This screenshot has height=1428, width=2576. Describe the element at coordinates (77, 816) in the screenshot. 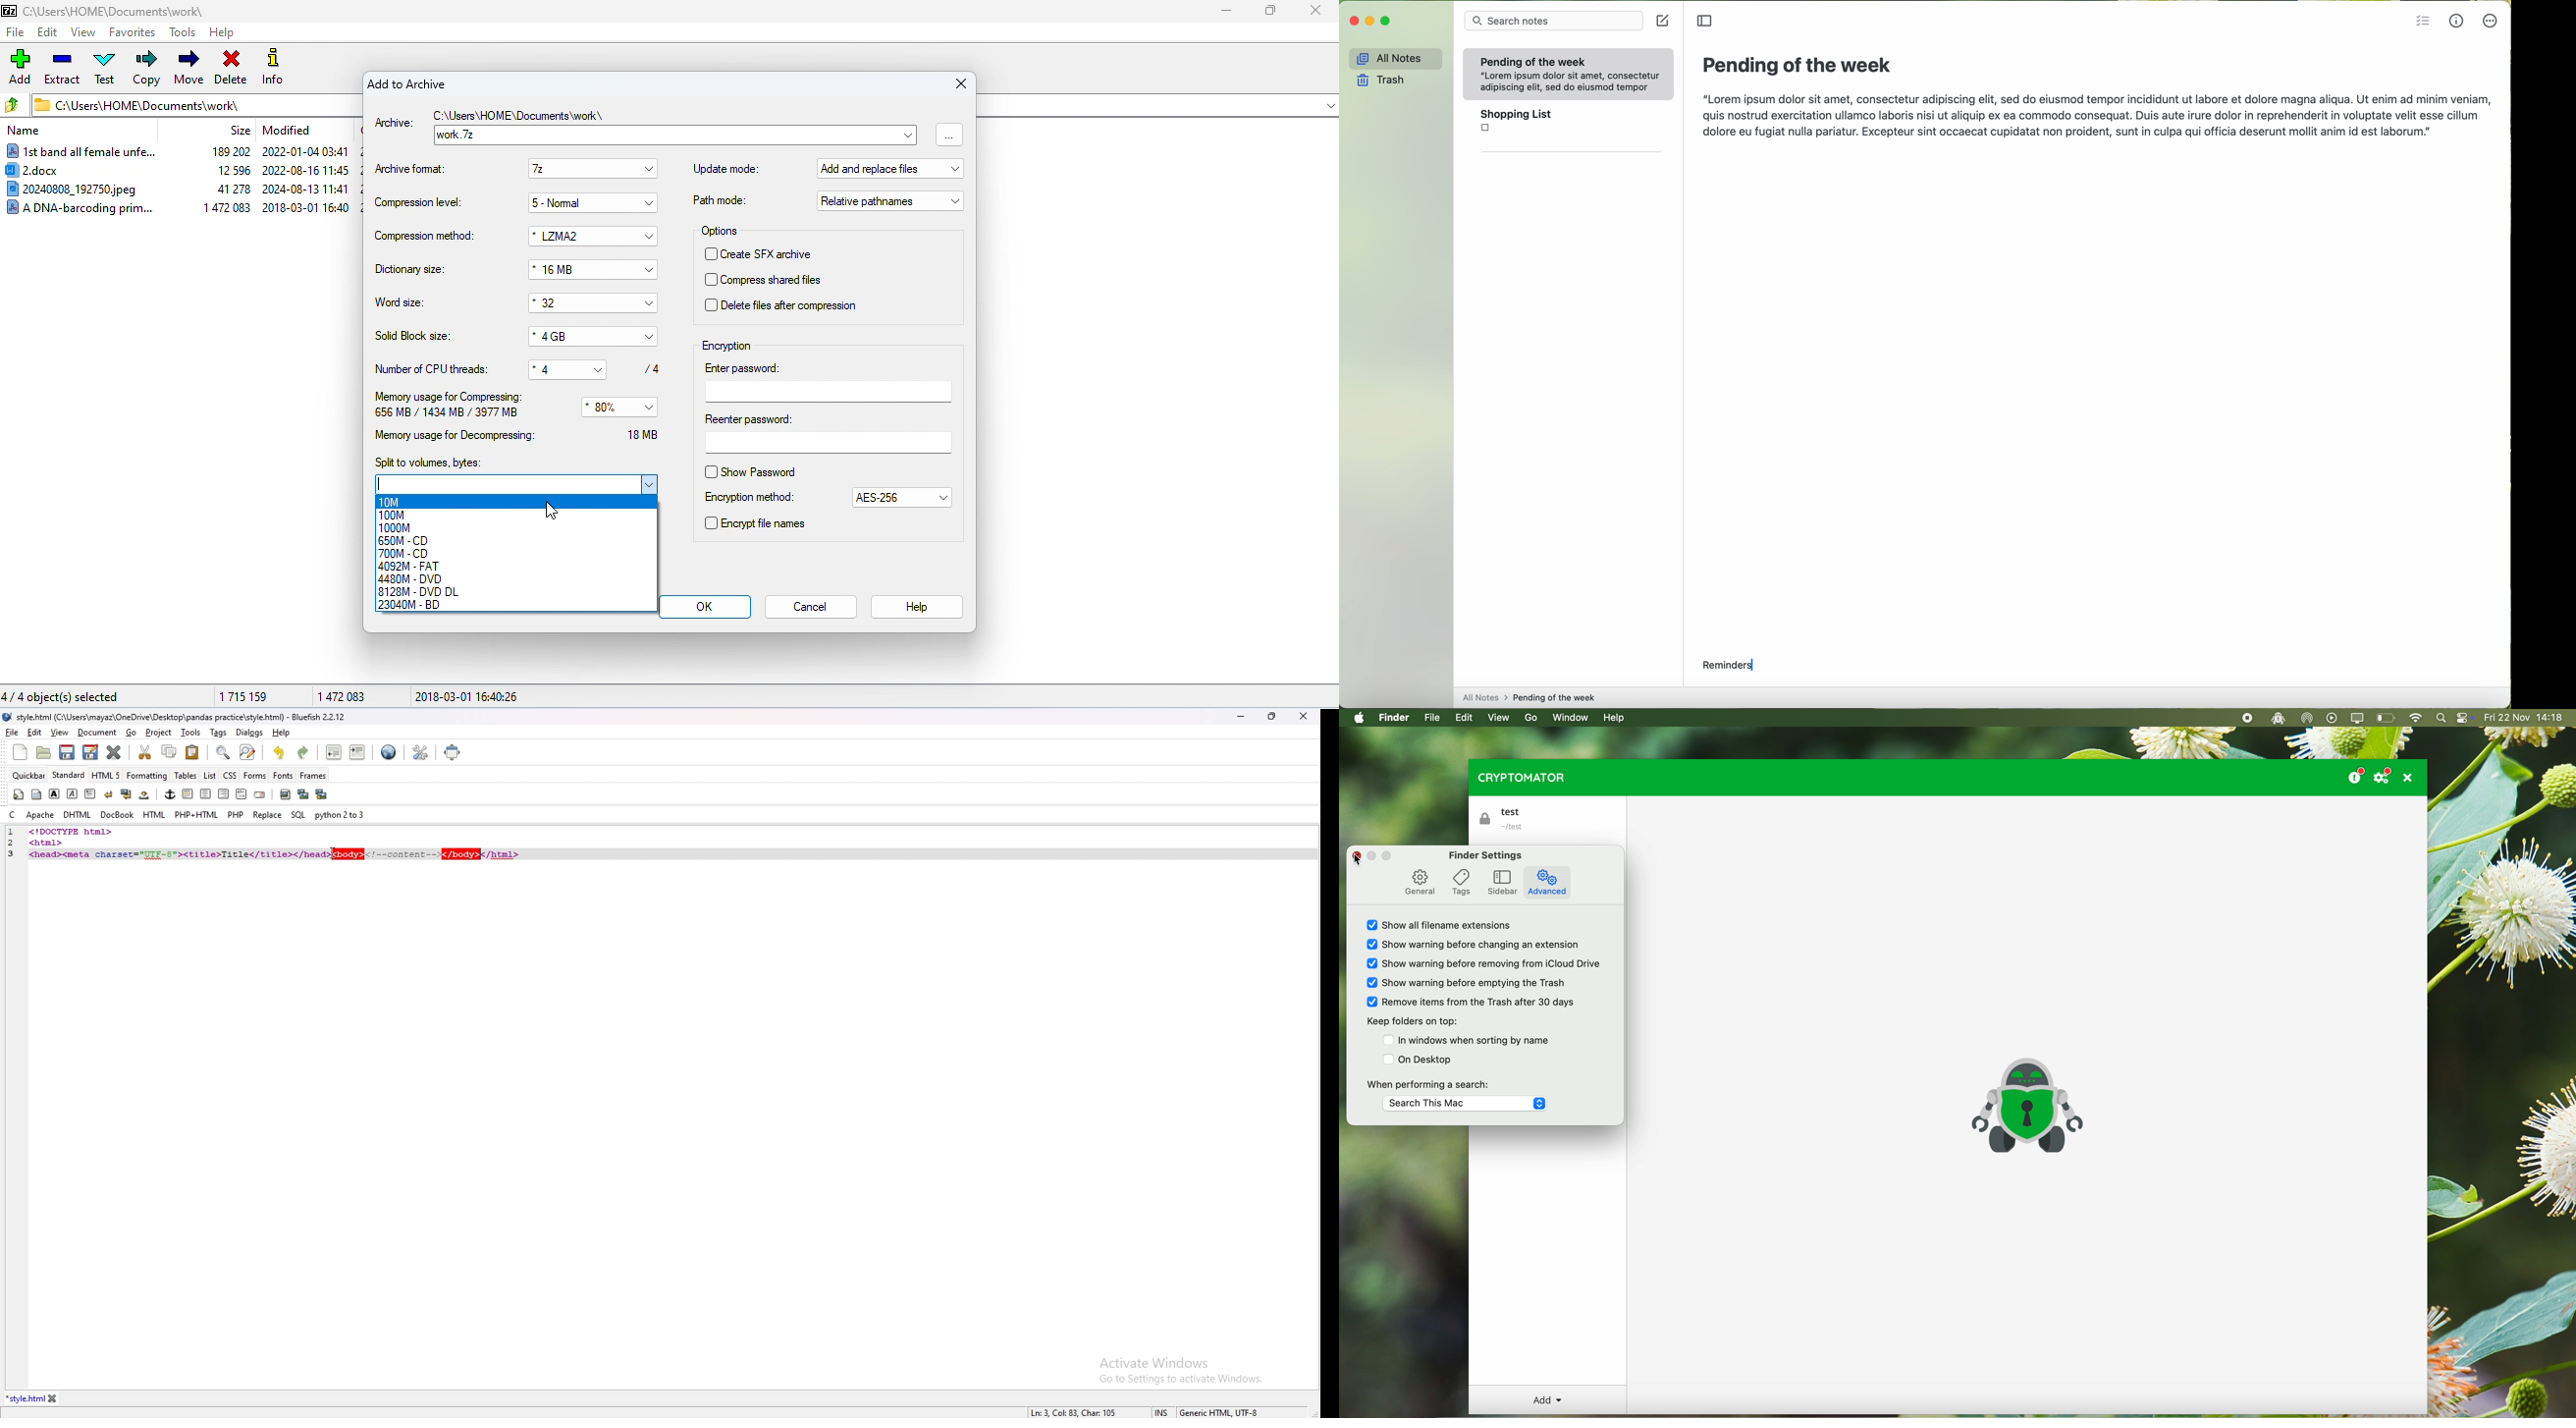

I see `dhtml` at that location.